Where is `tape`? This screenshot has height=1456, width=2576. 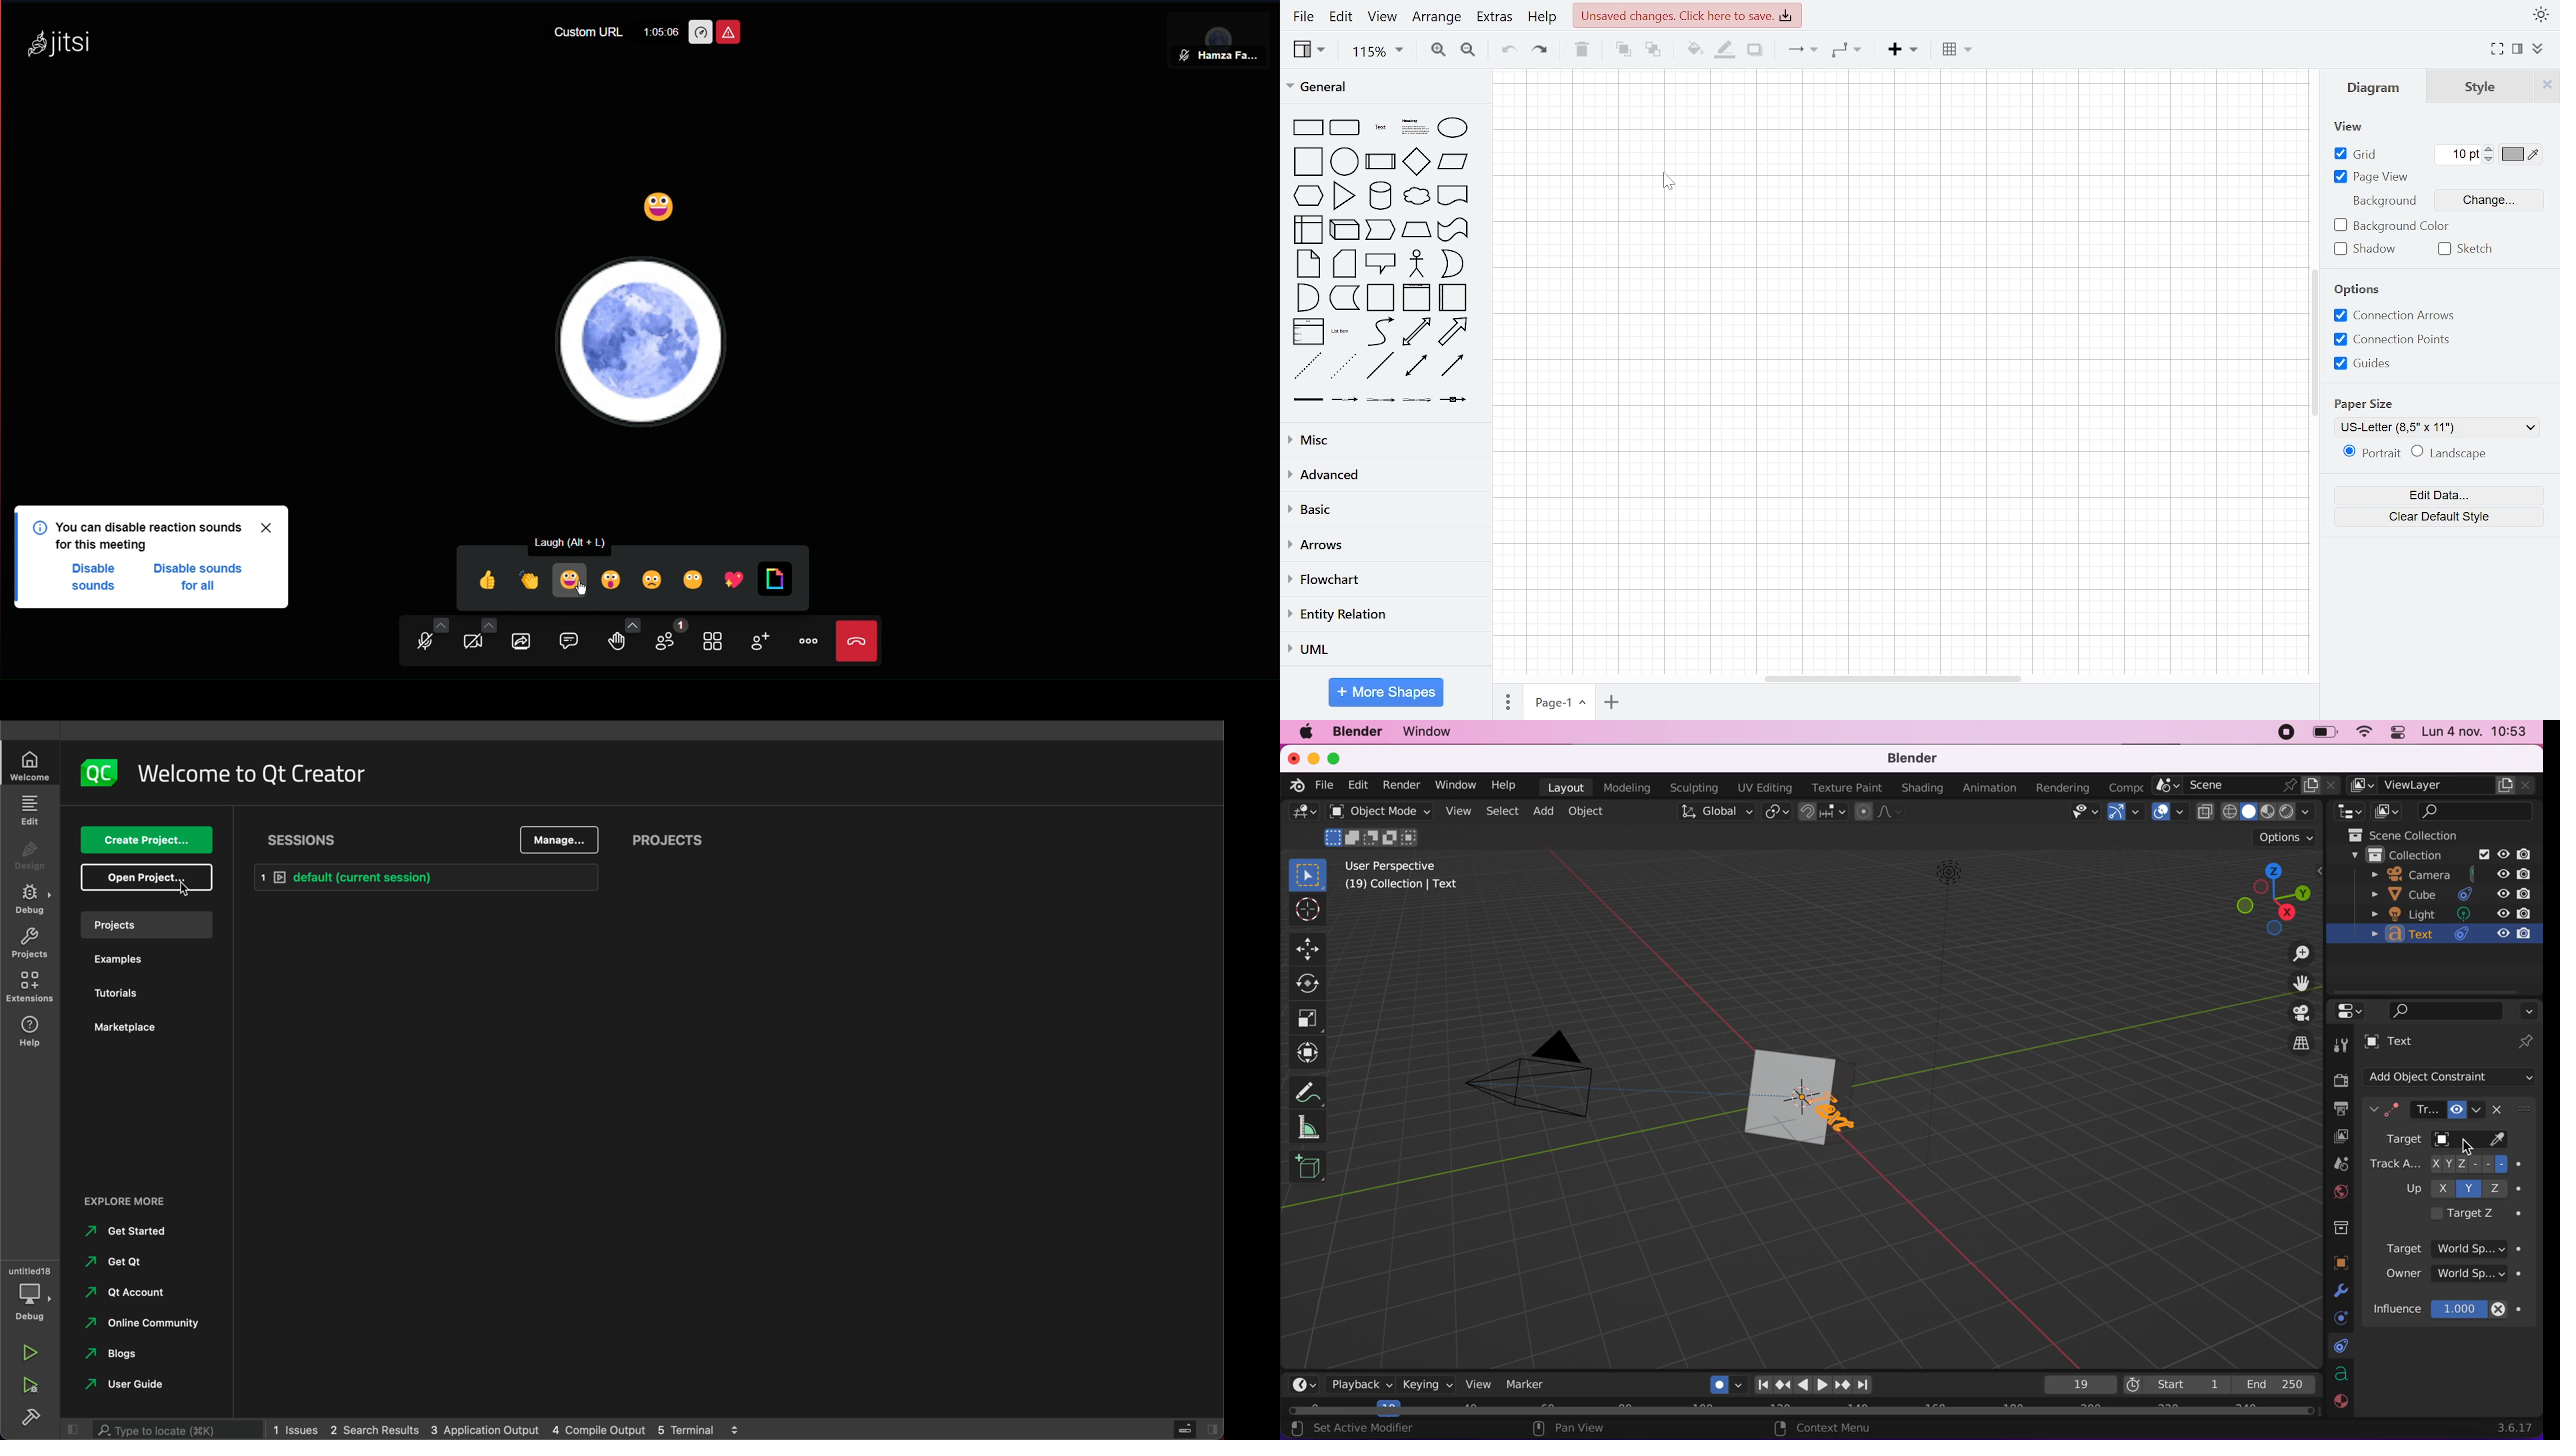
tape is located at coordinates (1453, 230).